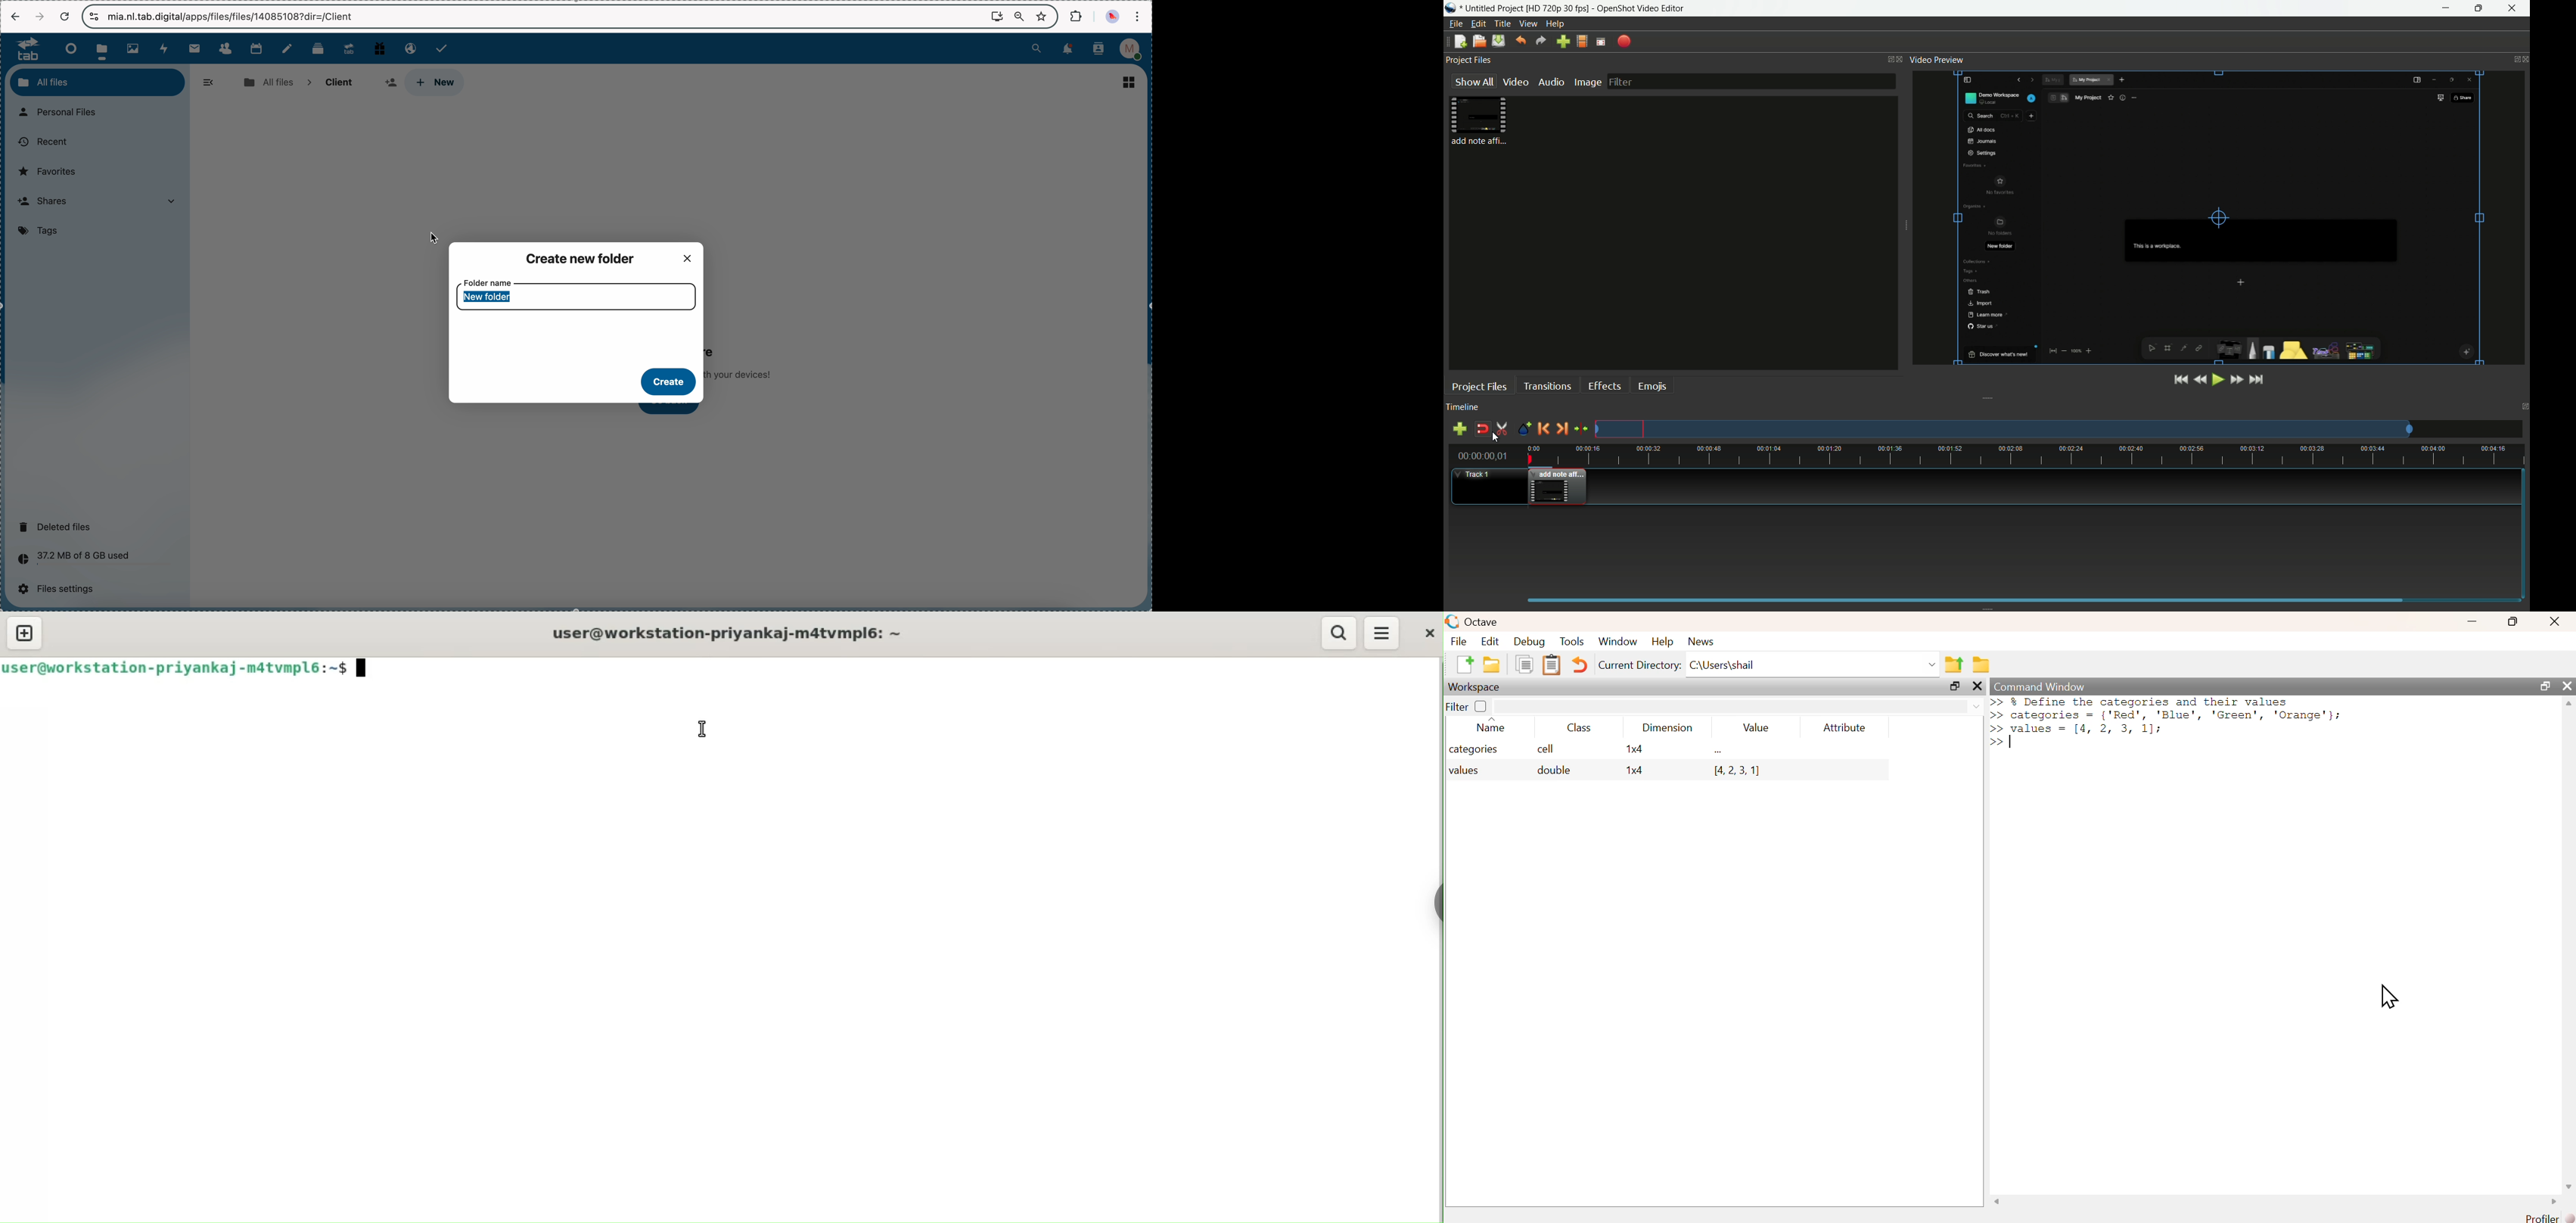  Describe the element at coordinates (670, 382) in the screenshot. I see `create` at that location.